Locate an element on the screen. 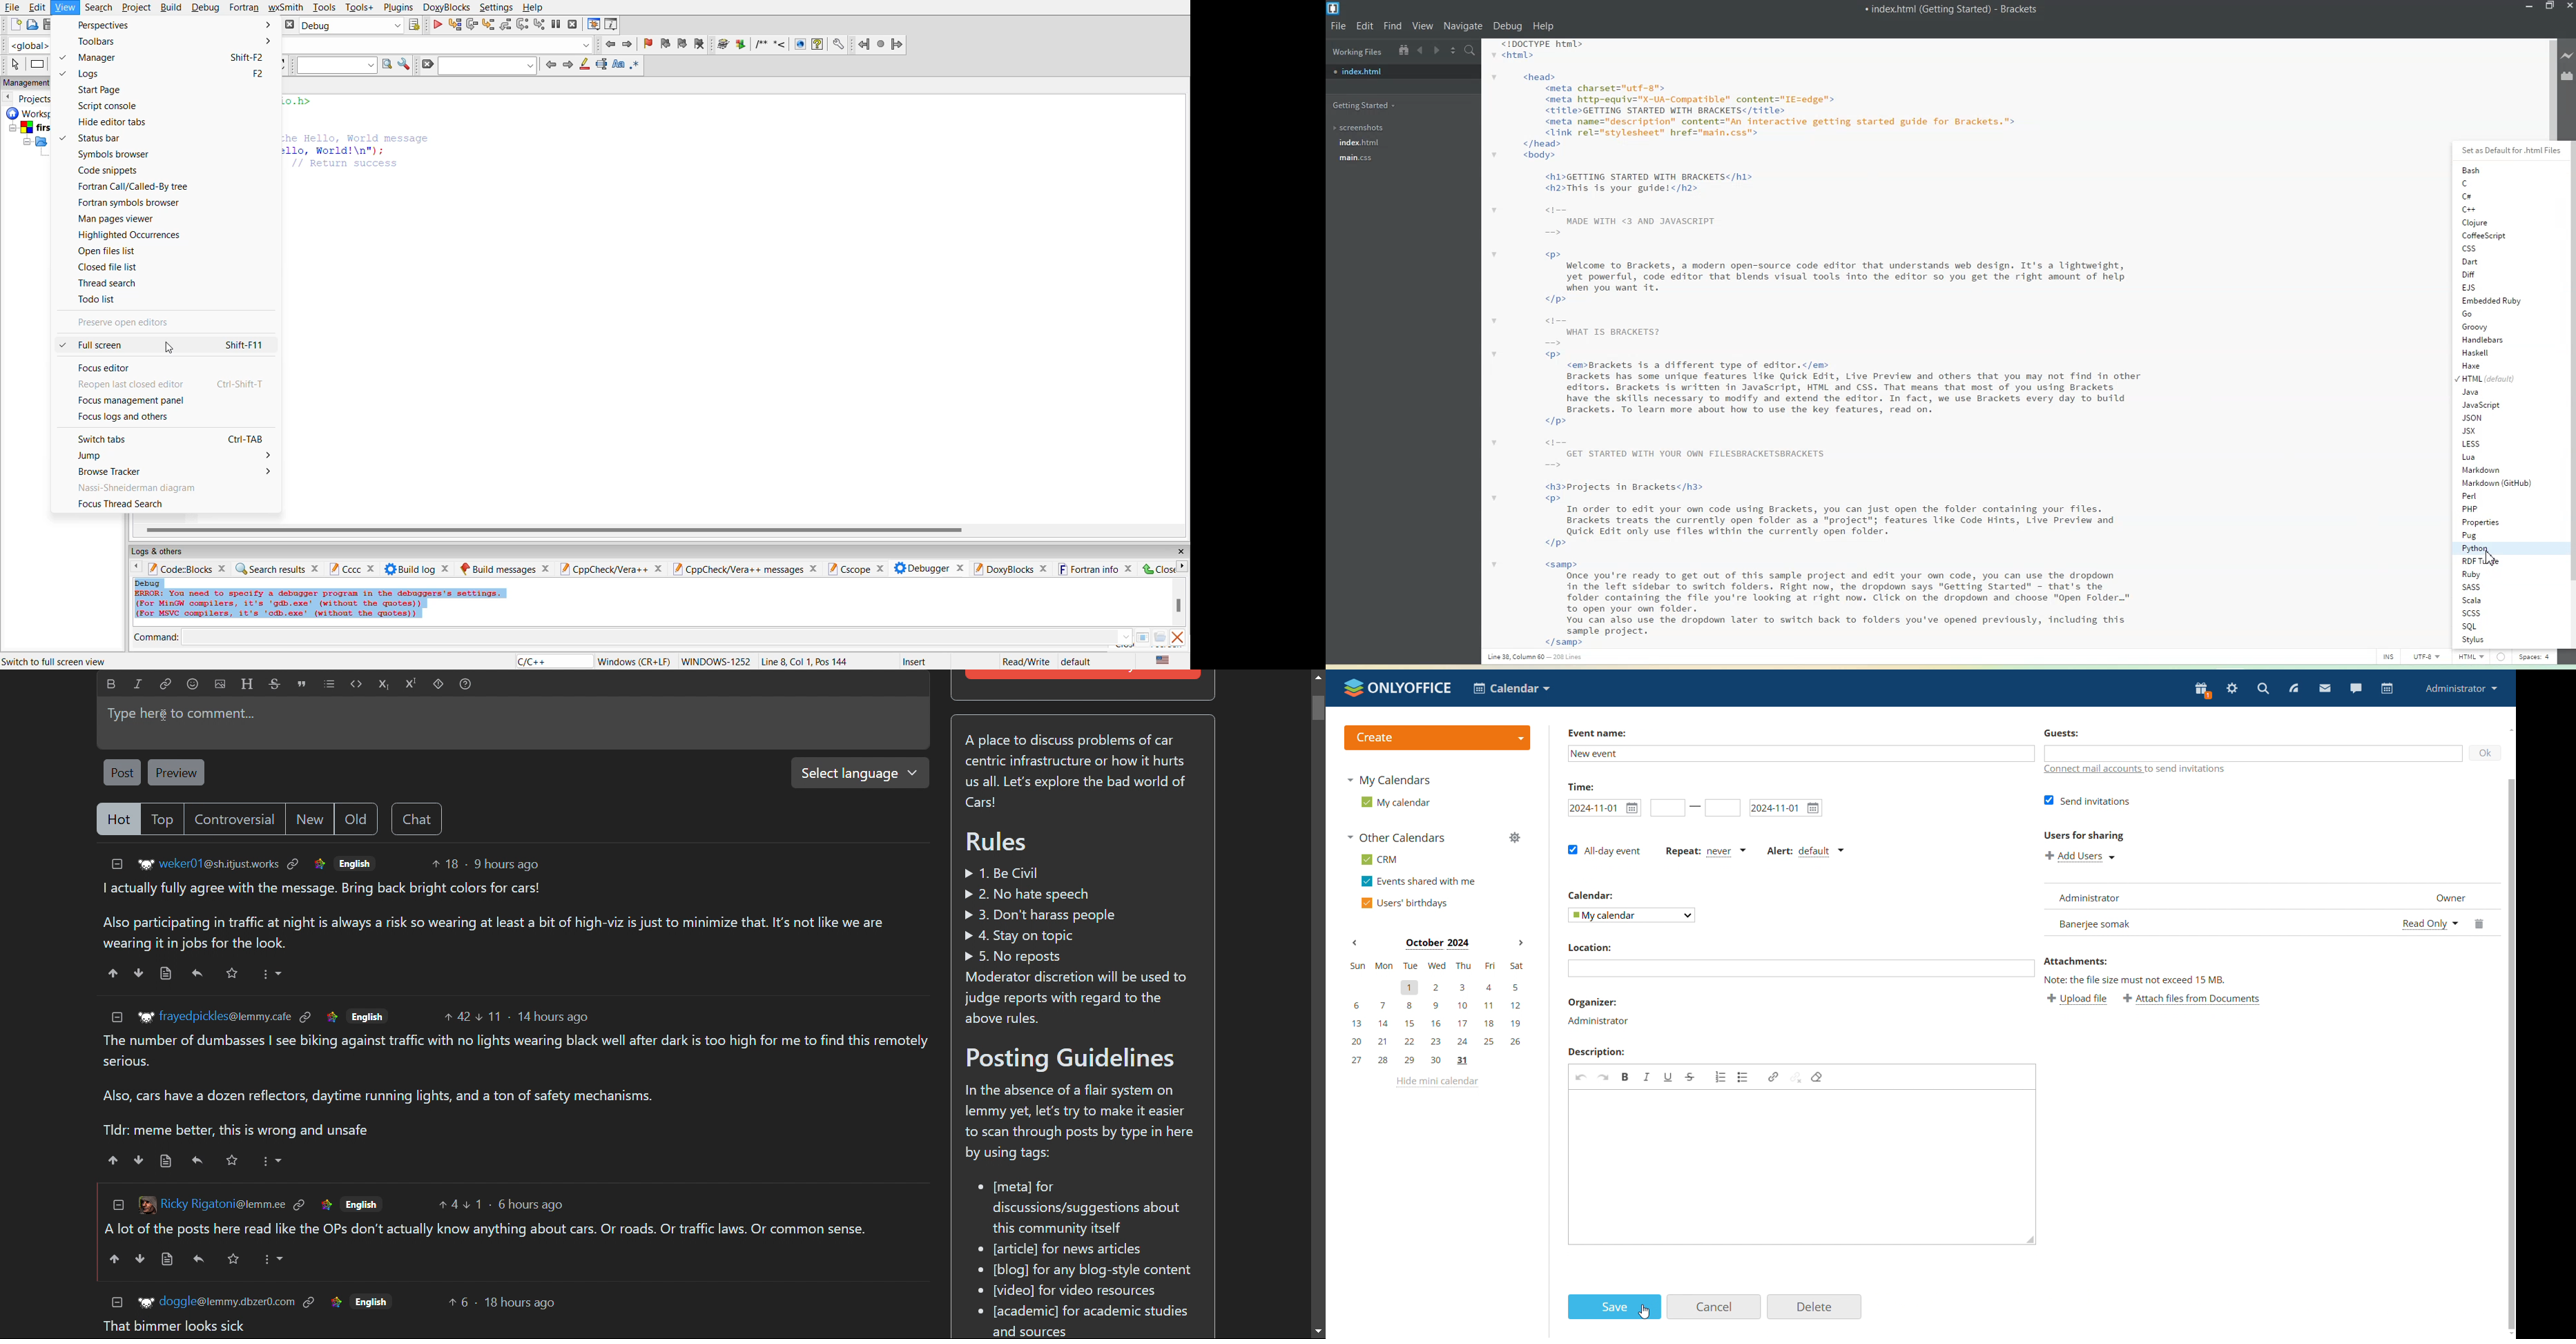  clear is located at coordinates (428, 64).